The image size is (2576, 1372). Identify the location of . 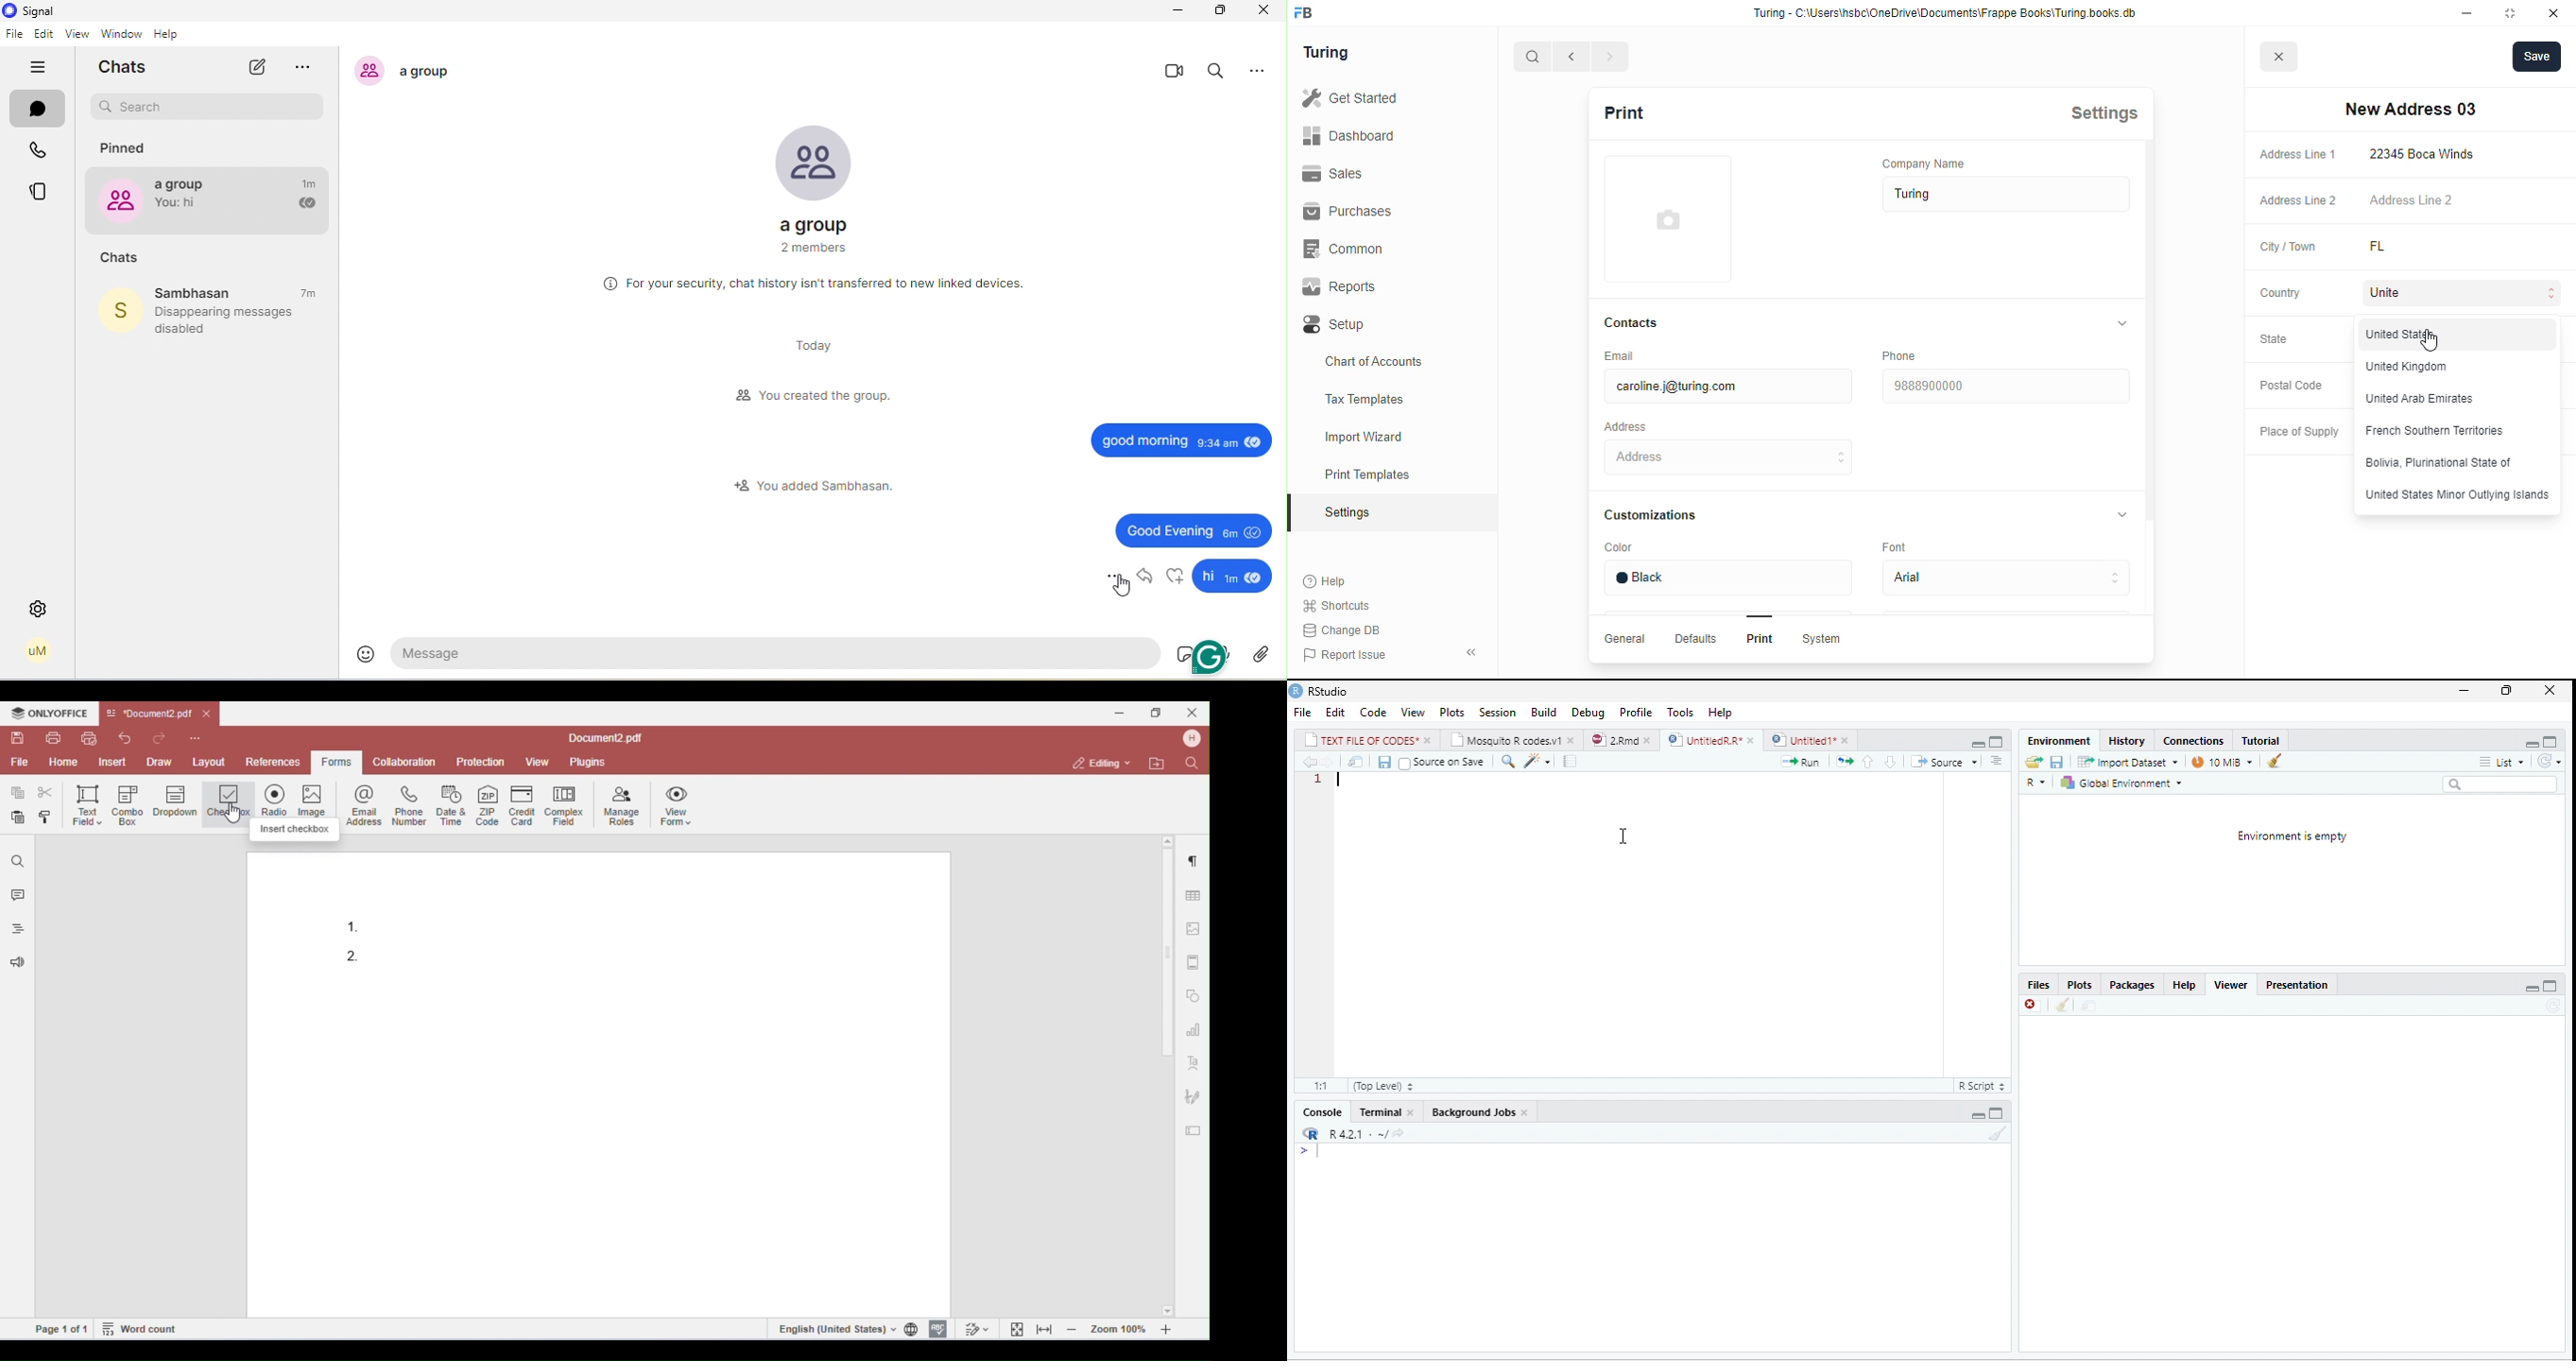
(1540, 711).